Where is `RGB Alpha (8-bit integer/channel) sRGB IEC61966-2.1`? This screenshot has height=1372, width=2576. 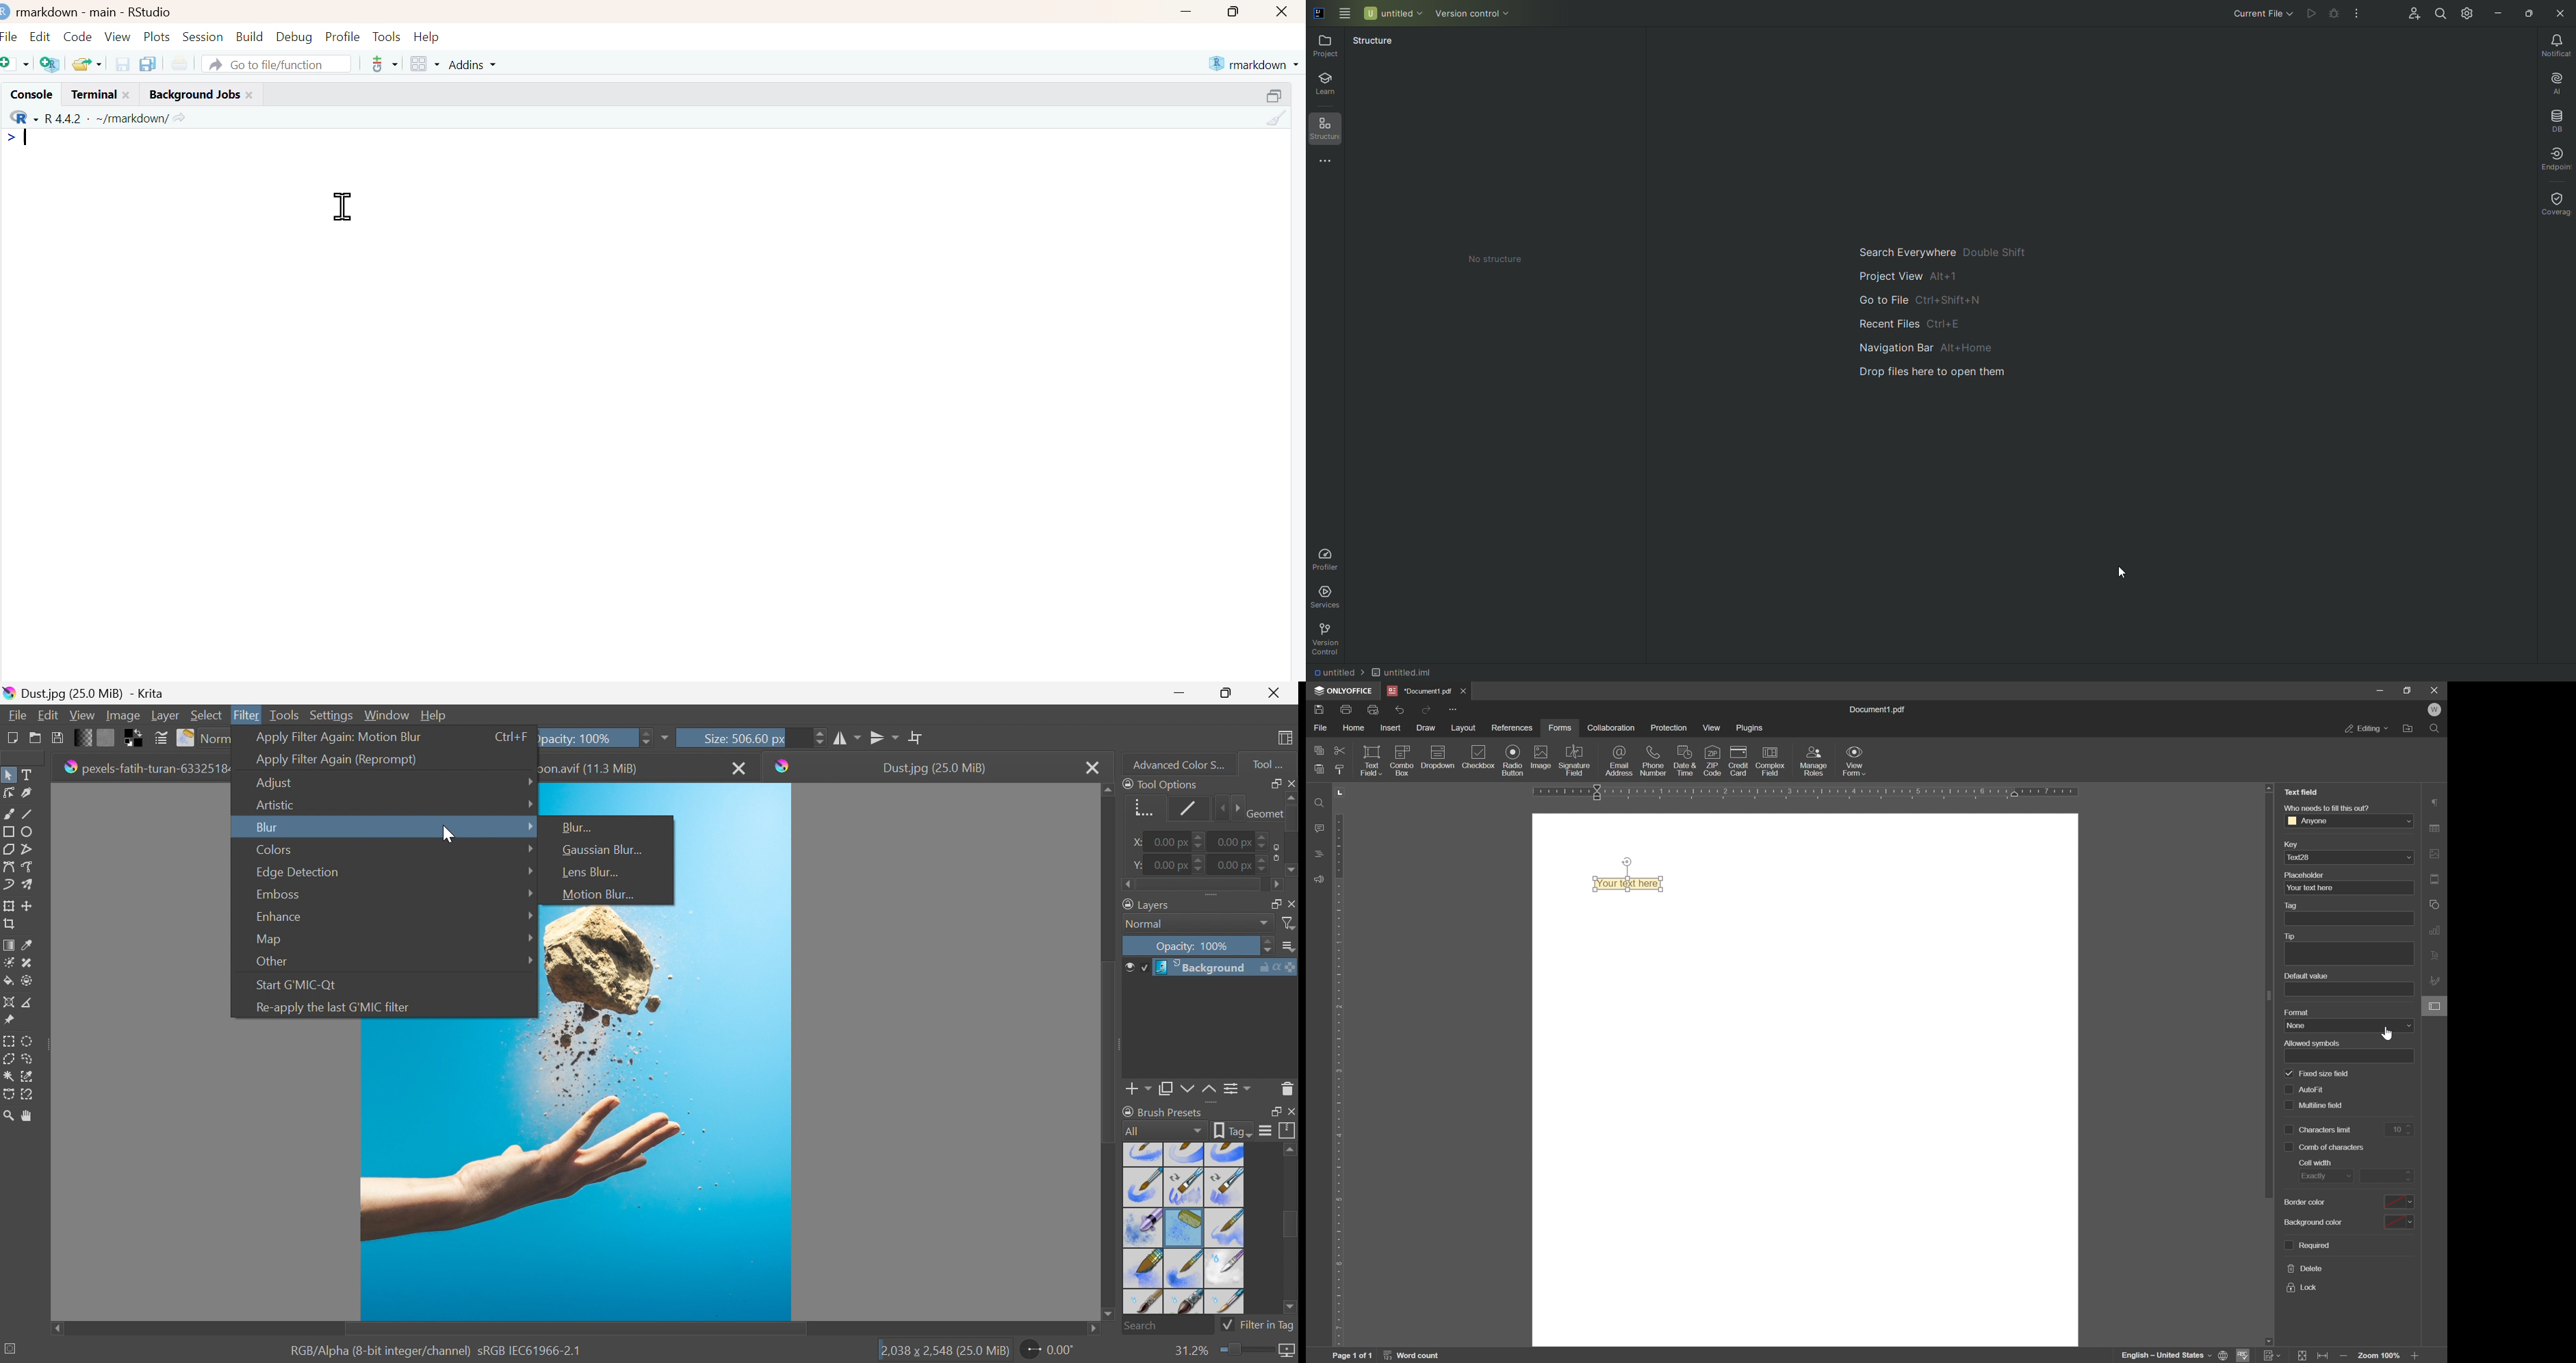 RGB Alpha (8-bit integer/channel) sRGB IEC61966-2.1 is located at coordinates (436, 1349).